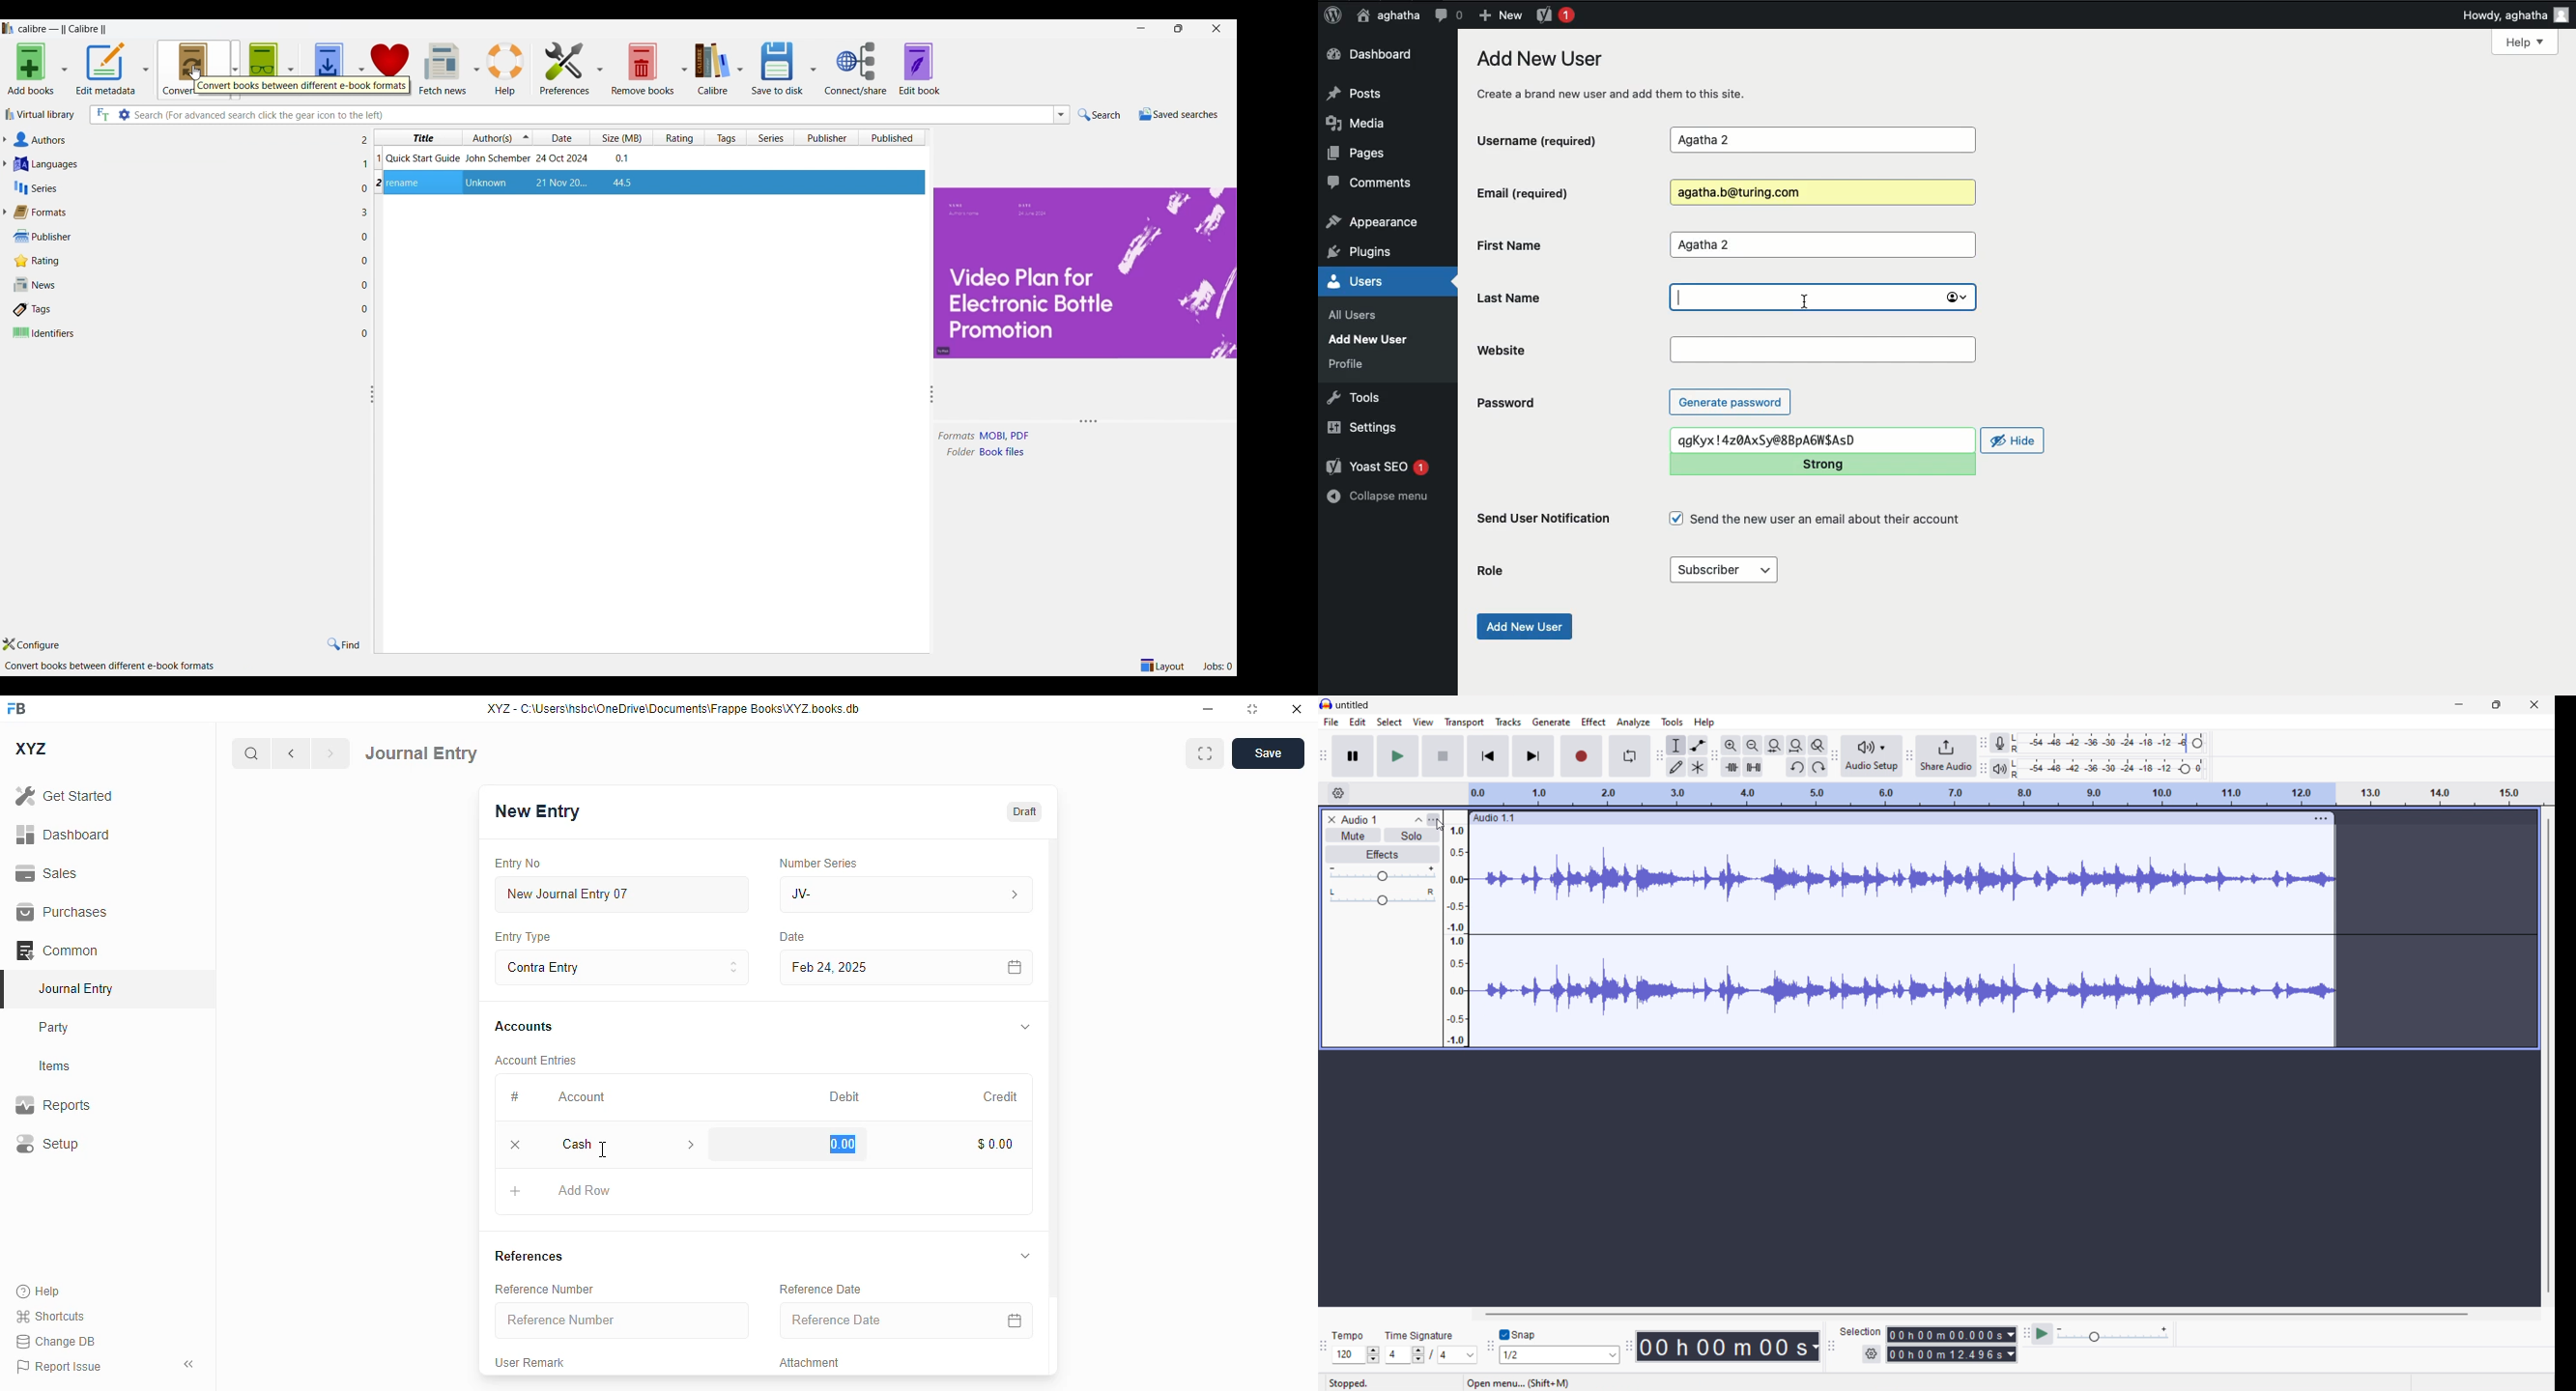 The width and height of the screenshot is (2576, 1400). Describe the element at coordinates (1557, 139) in the screenshot. I see `Username (required)` at that location.